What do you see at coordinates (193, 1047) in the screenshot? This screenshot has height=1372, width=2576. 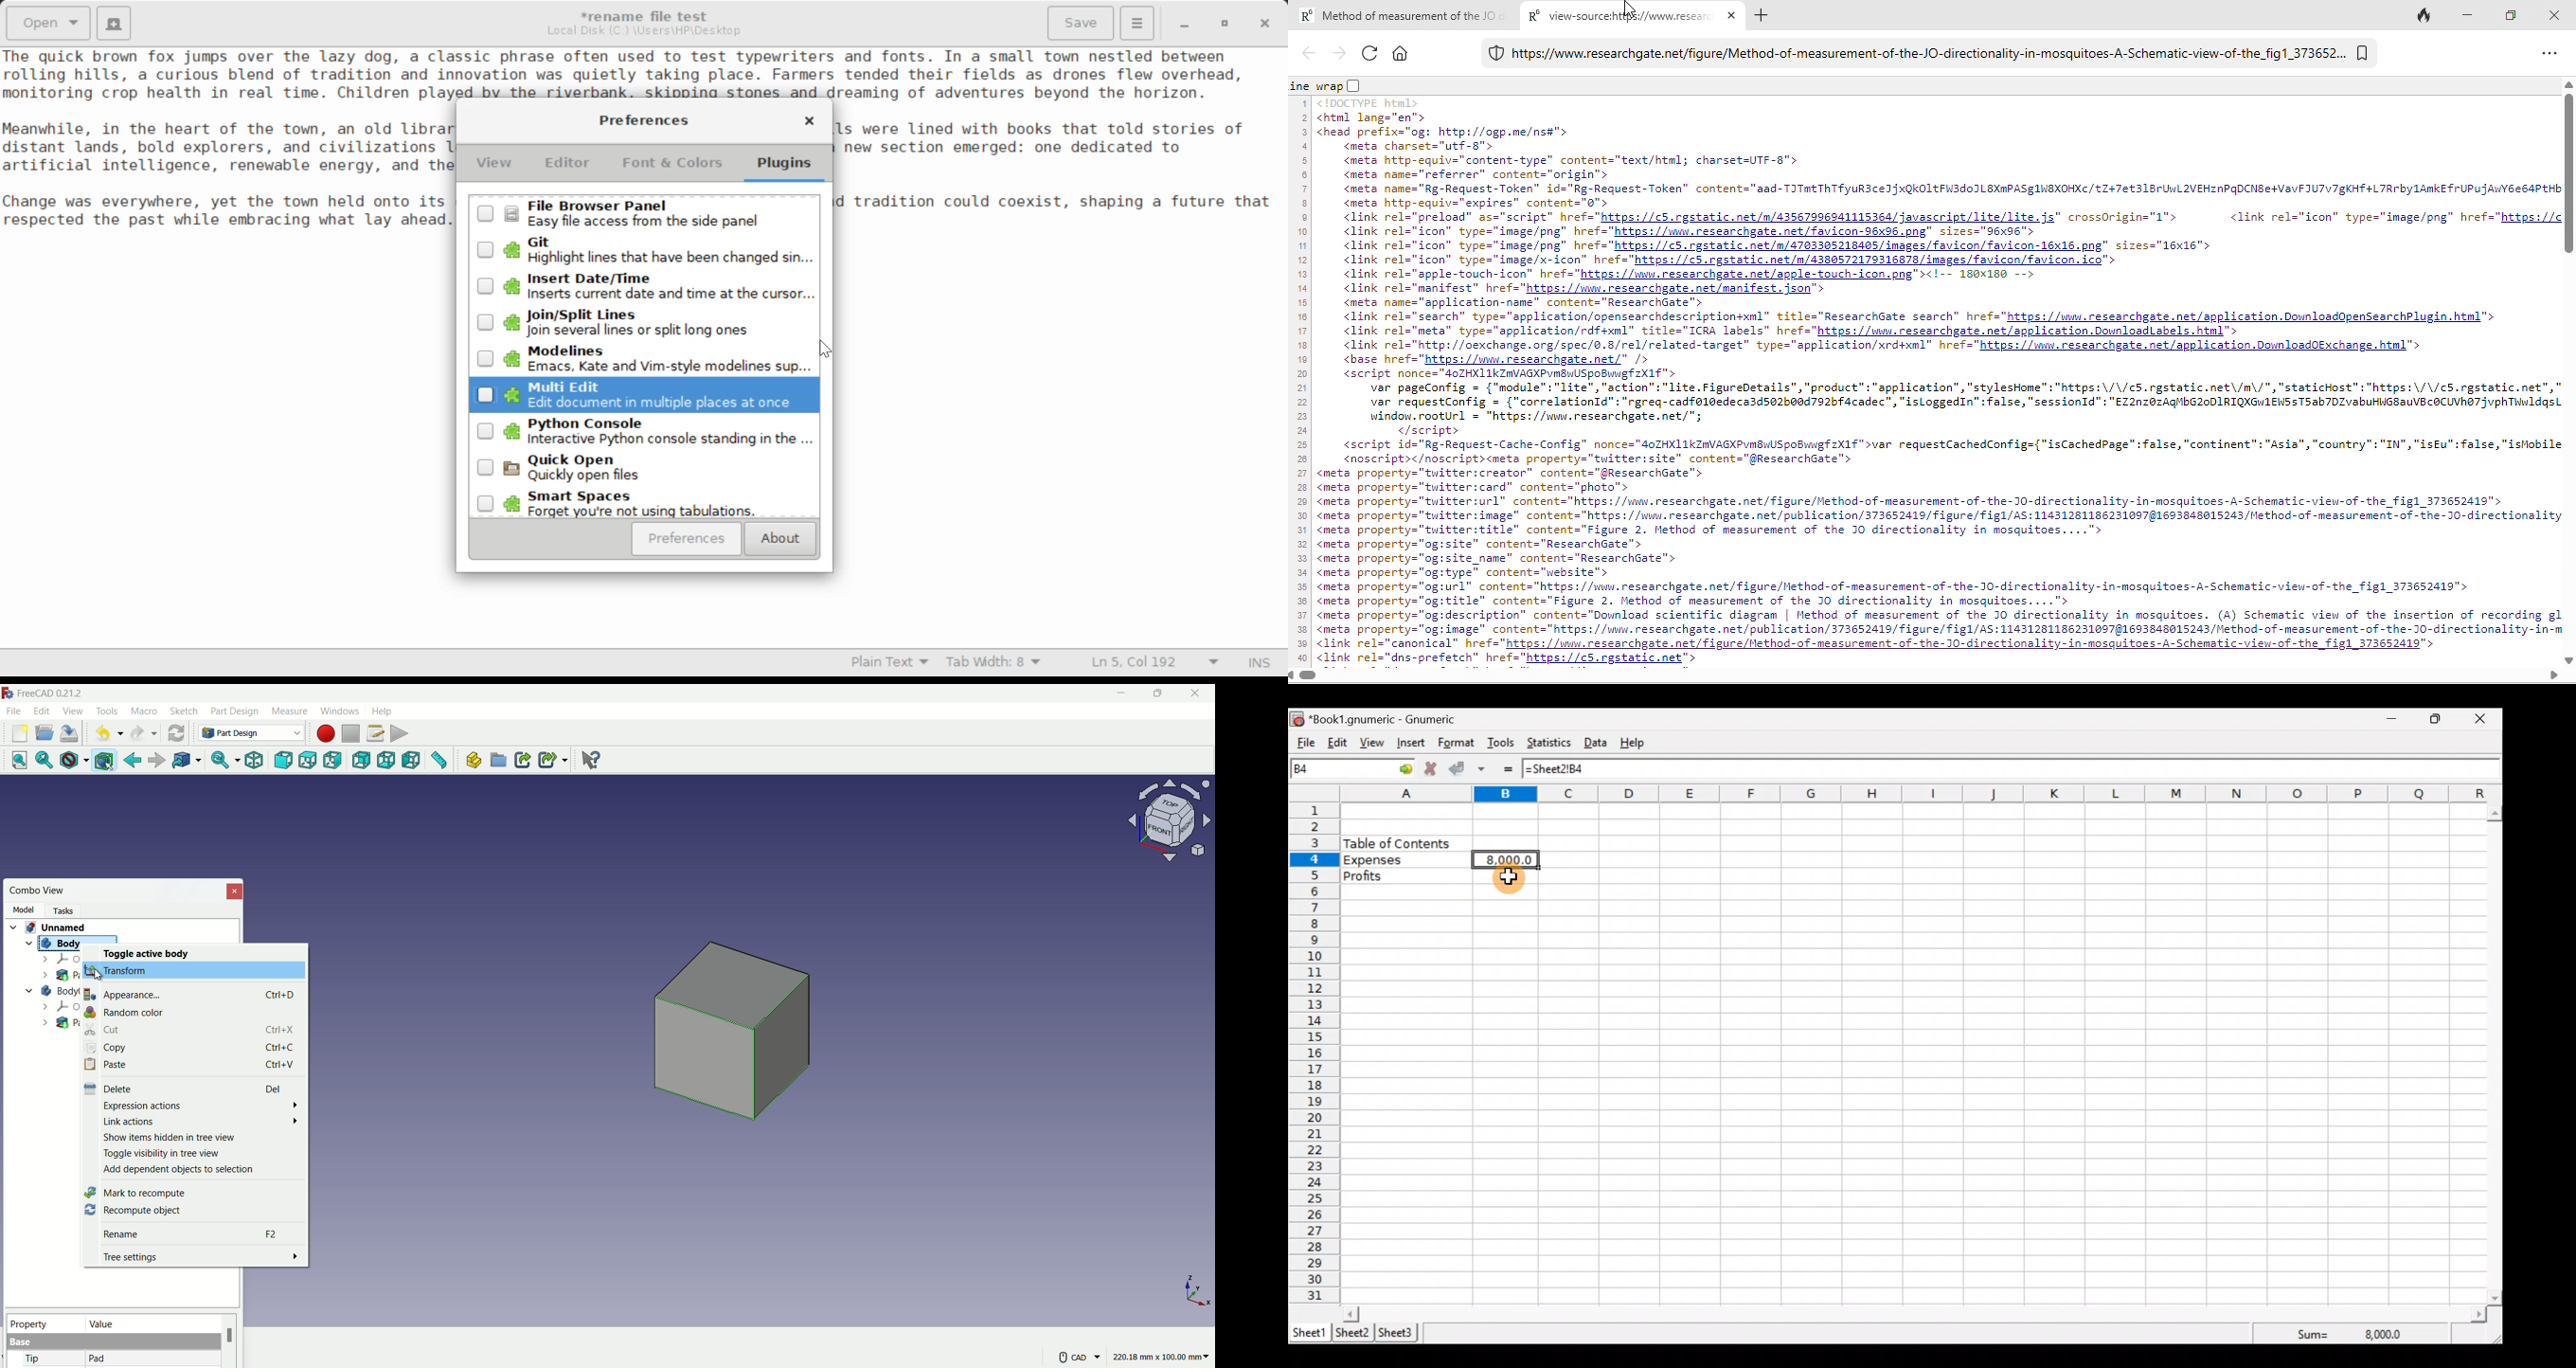 I see `Copy Ctrl+C` at bounding box center [193, 1047].